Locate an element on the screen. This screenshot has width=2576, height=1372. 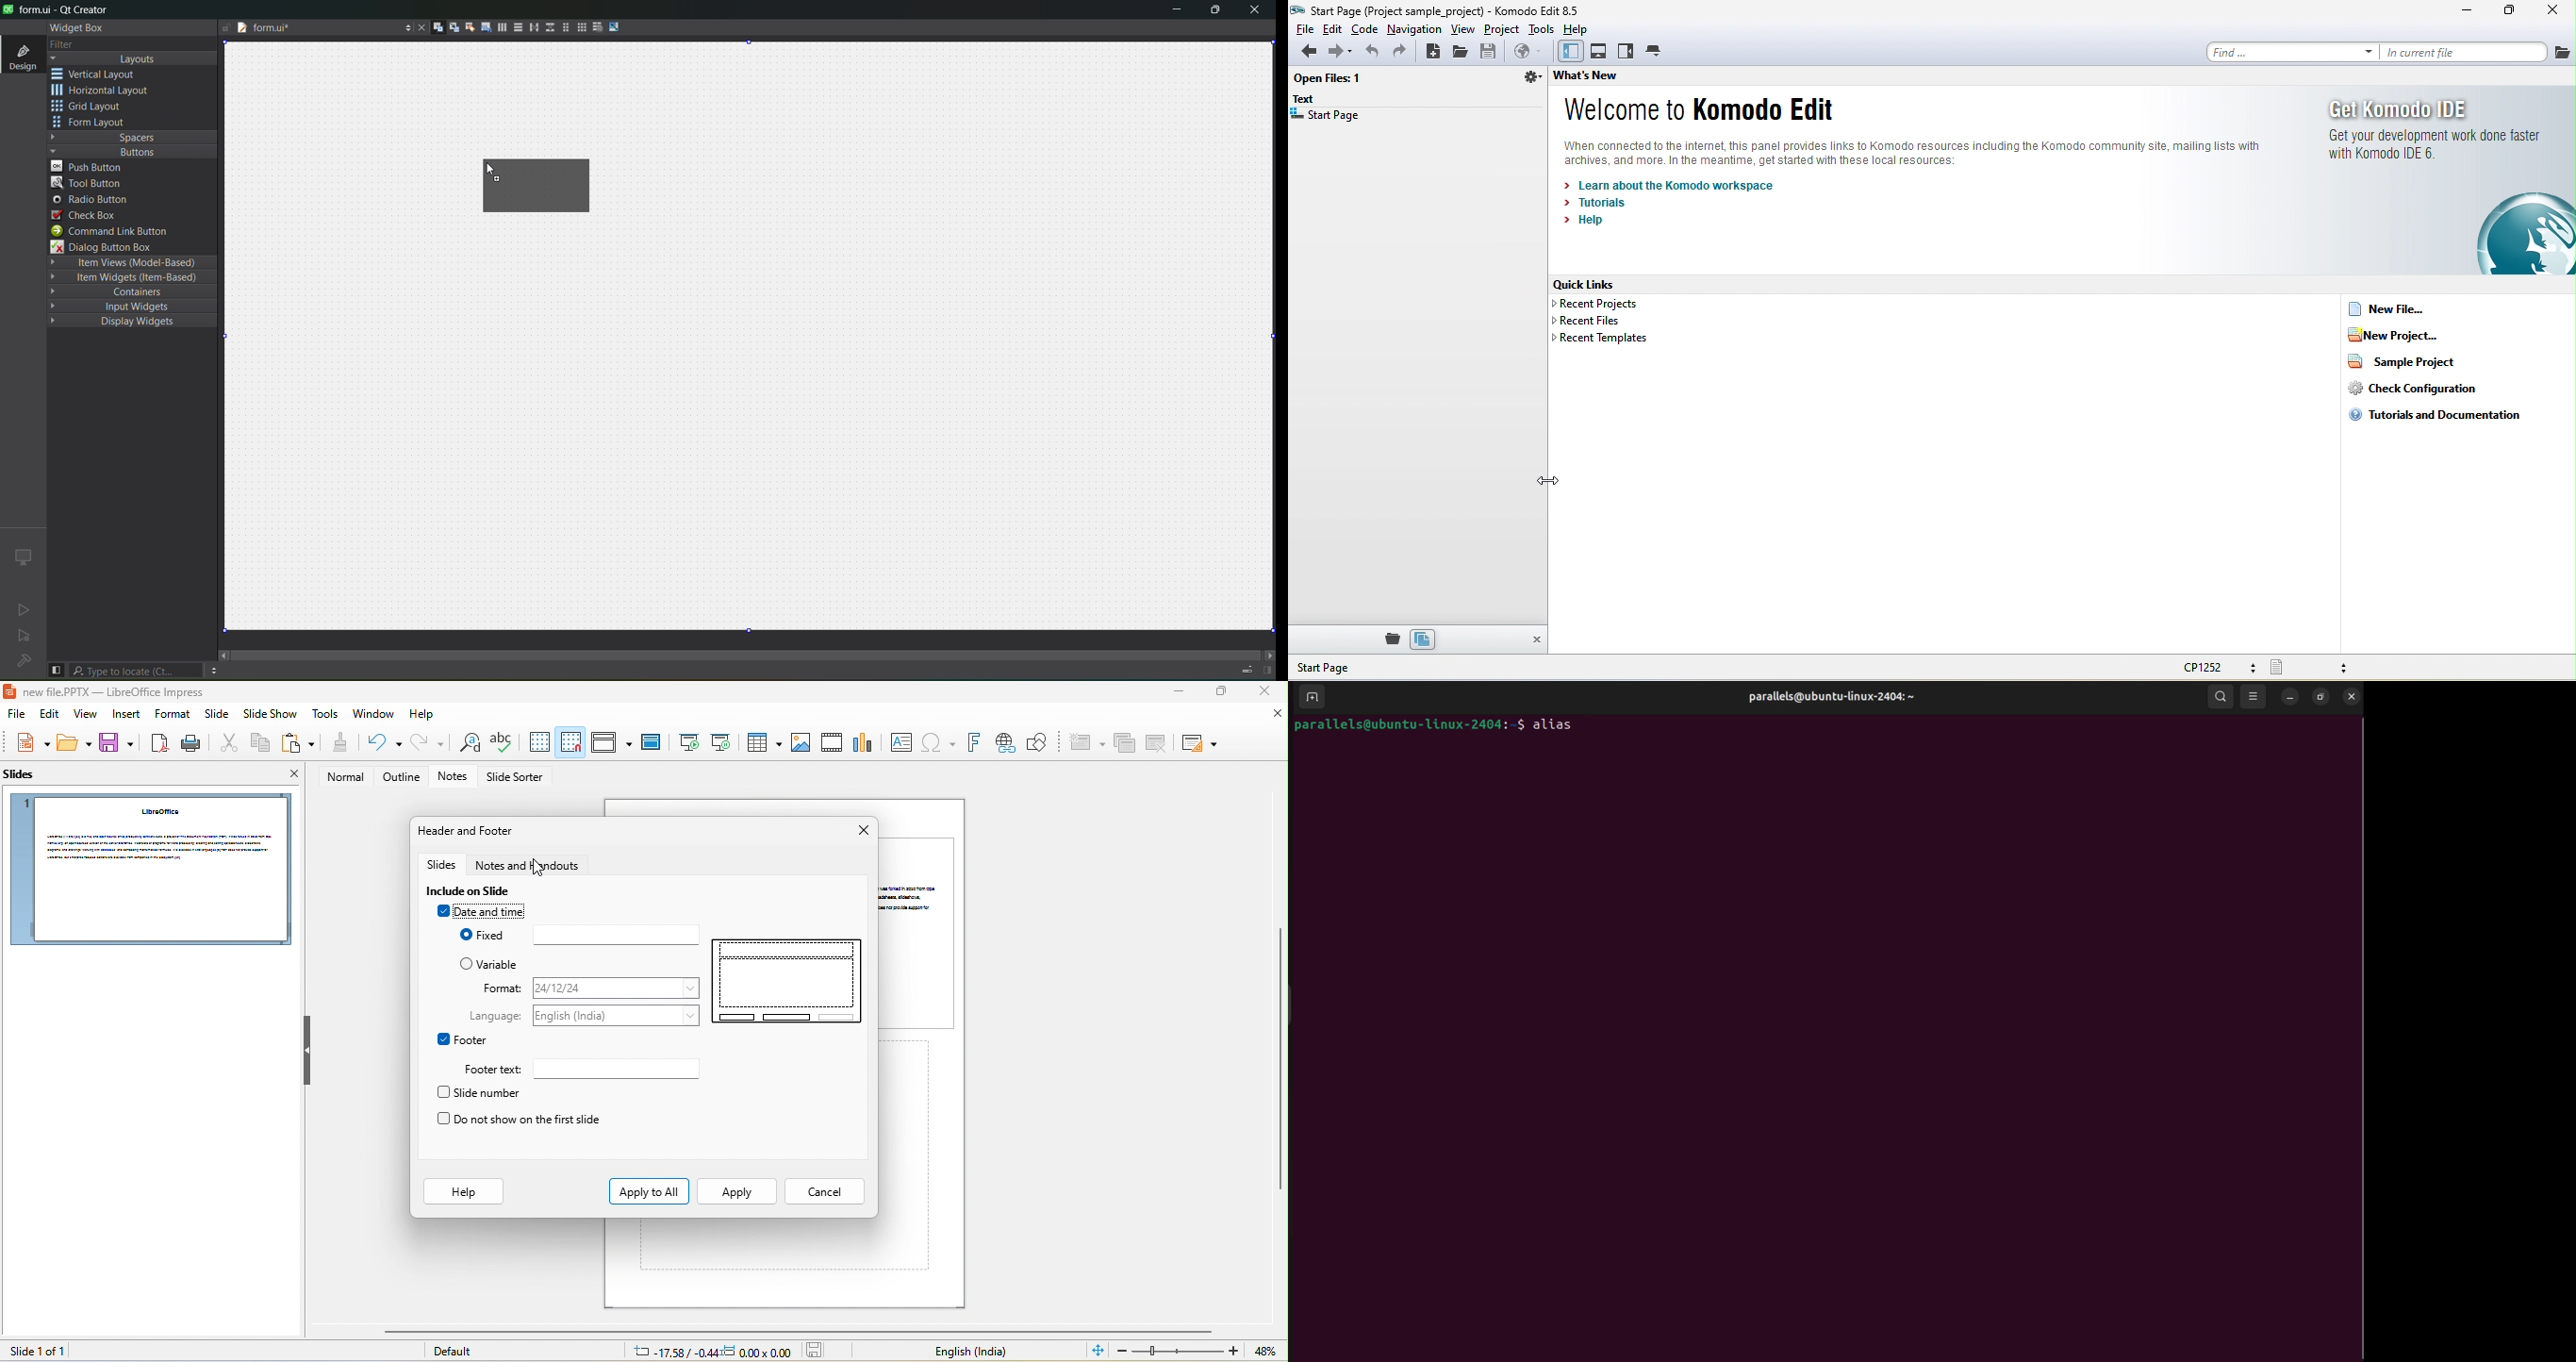
edit widgets is located at coordinates (438, 28).